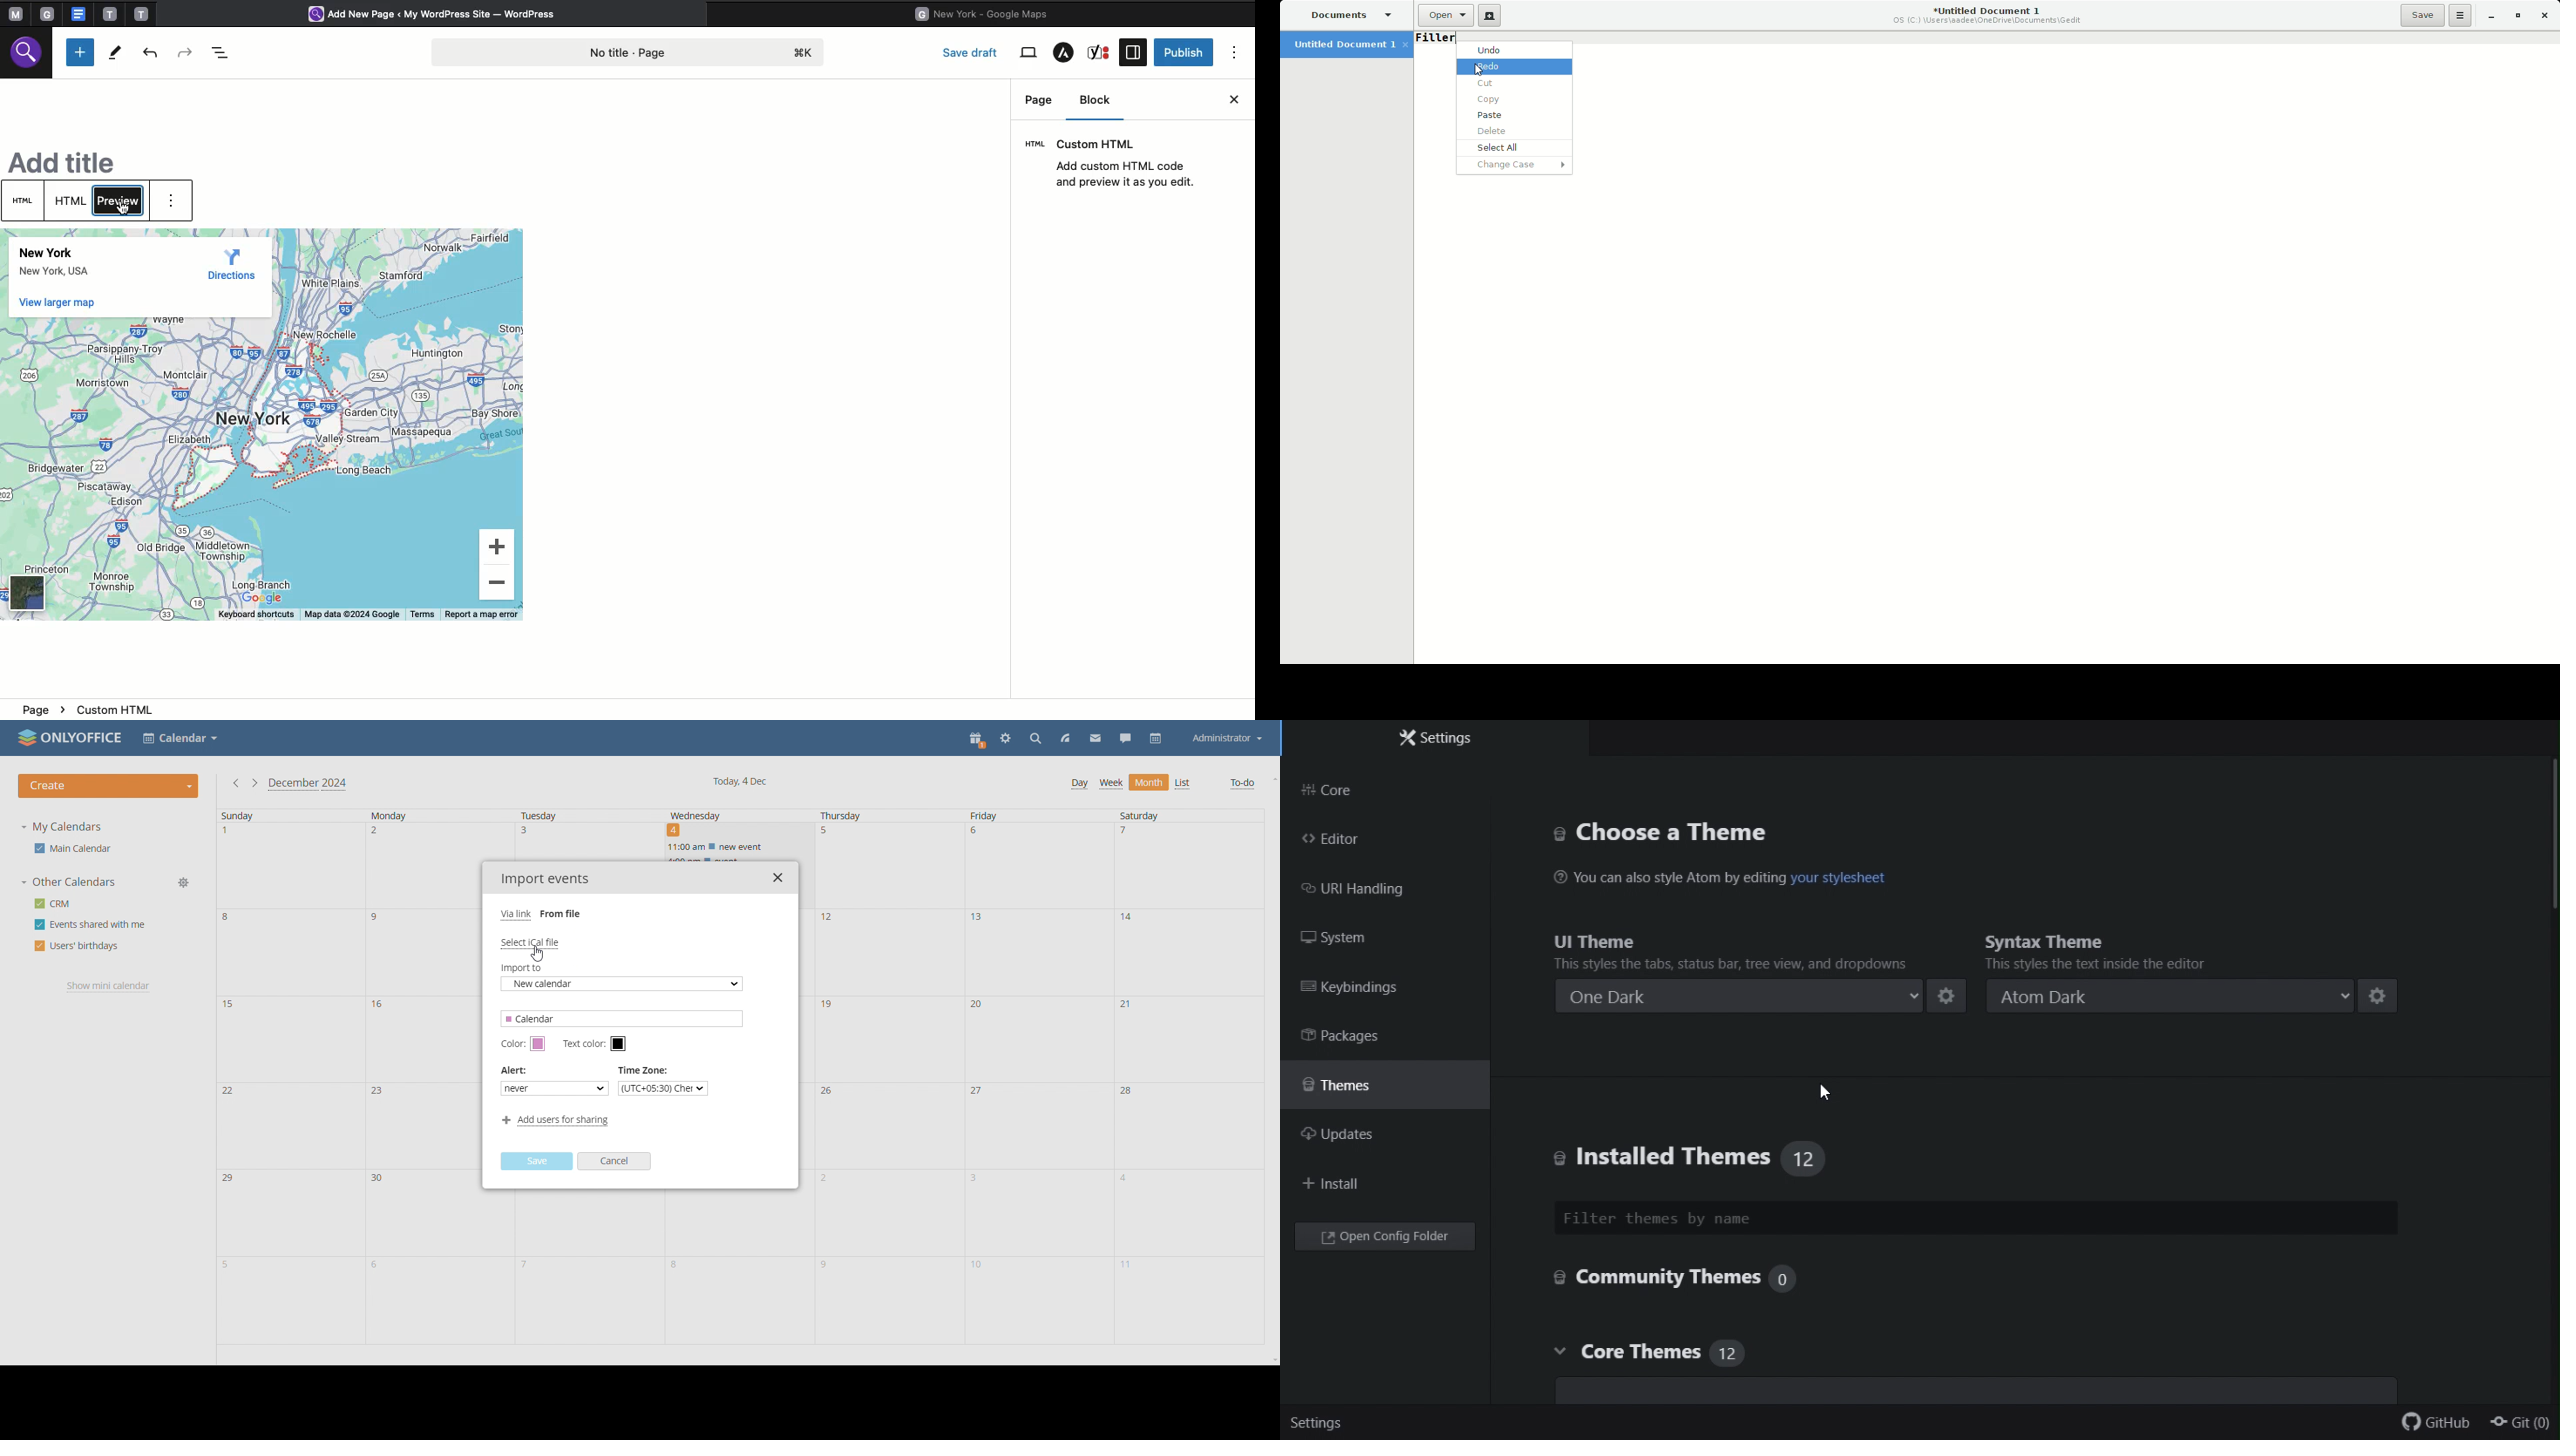  What do you see at coordinates (1352, 46) in the screenshot?
I see `Untitled Document 1` at bounding box center [1352, 46].